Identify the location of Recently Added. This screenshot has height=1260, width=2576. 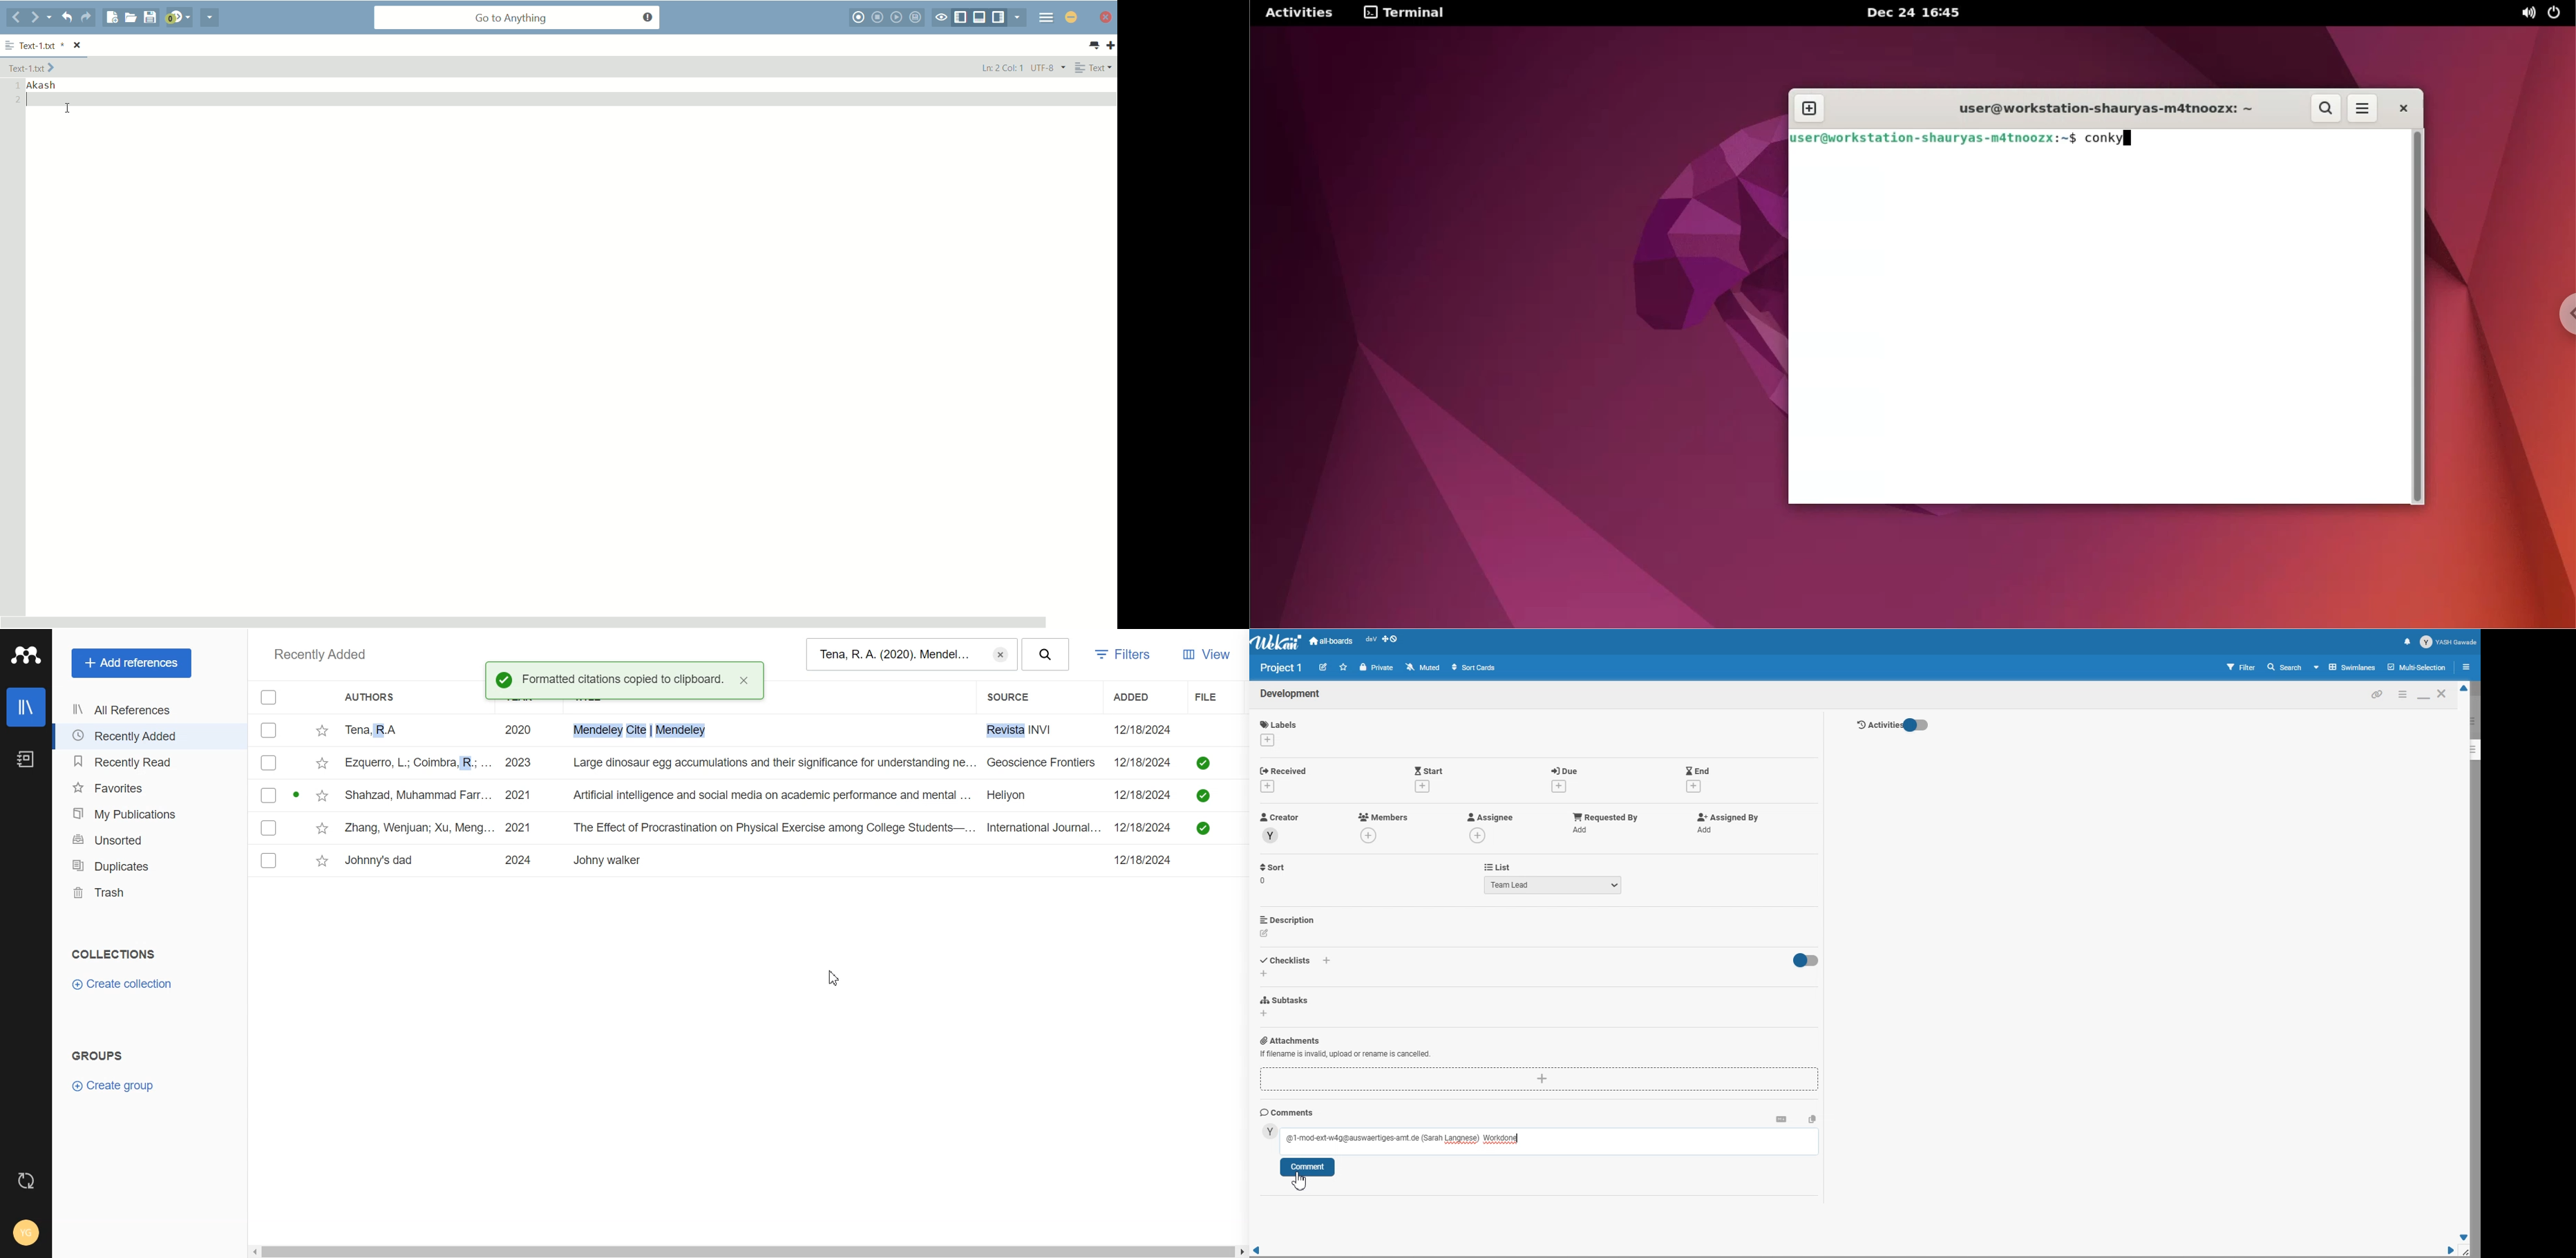
(146, 736).